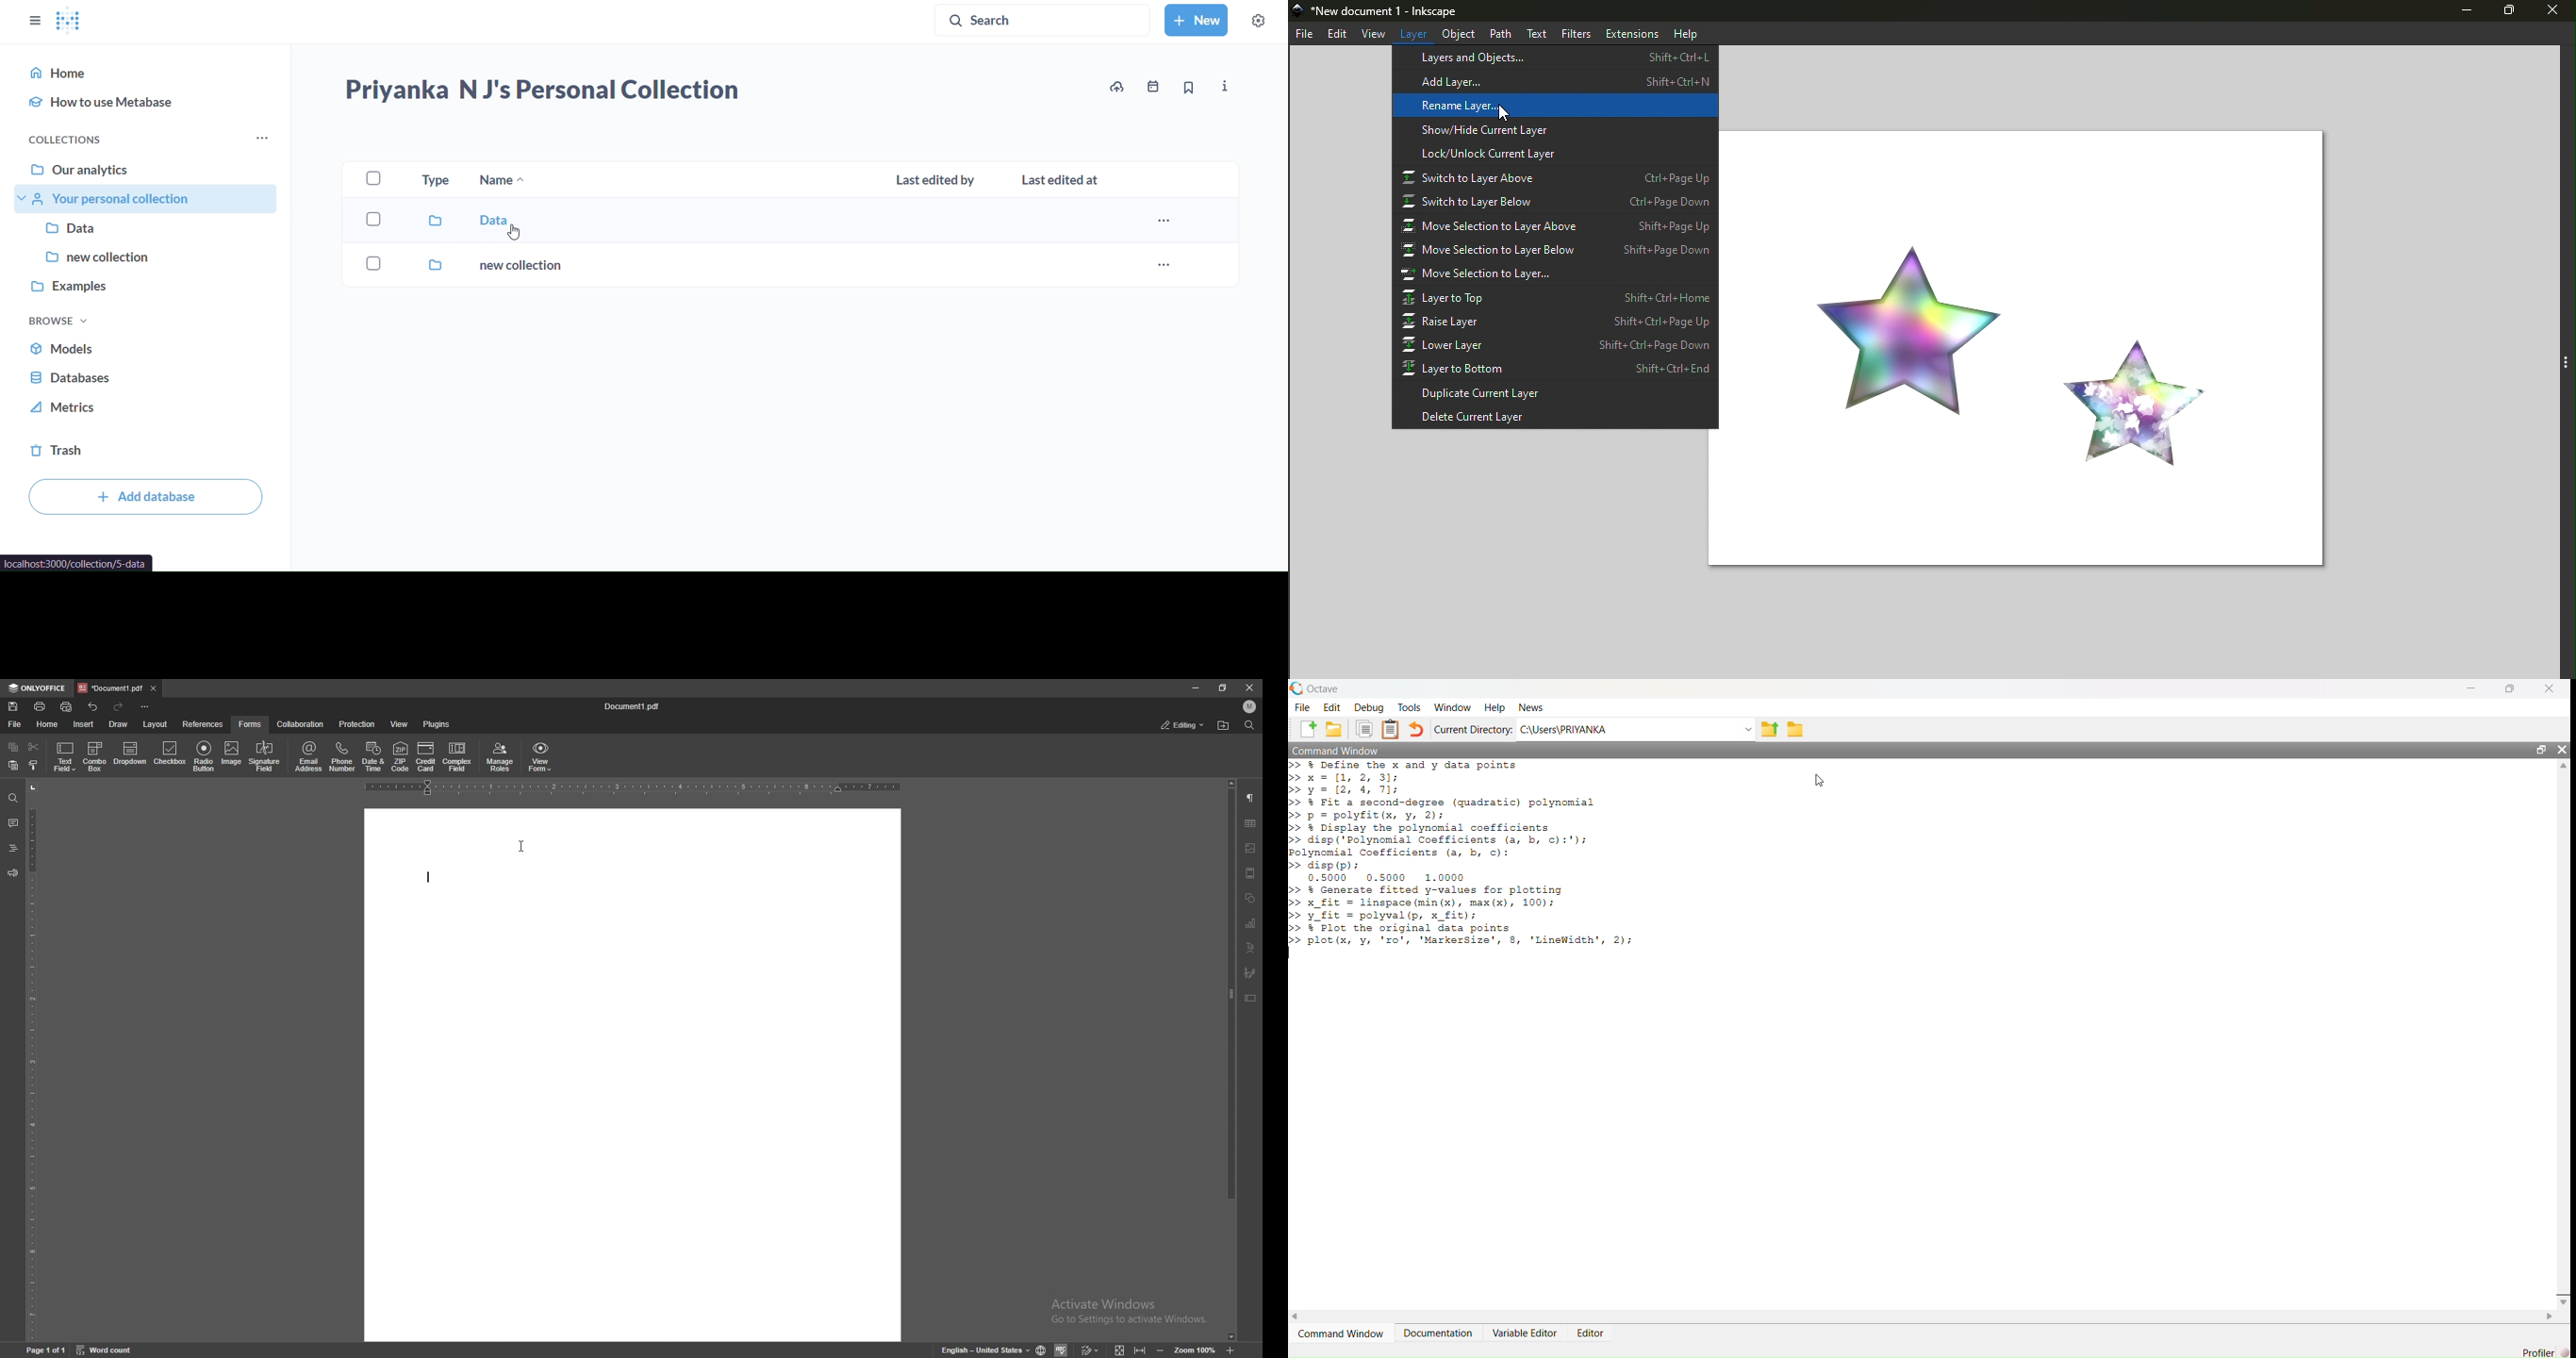 Image resolution: width=2576 pixels, height=1372 pixels. I want to click on fit to screen, so click(1121, 1350).